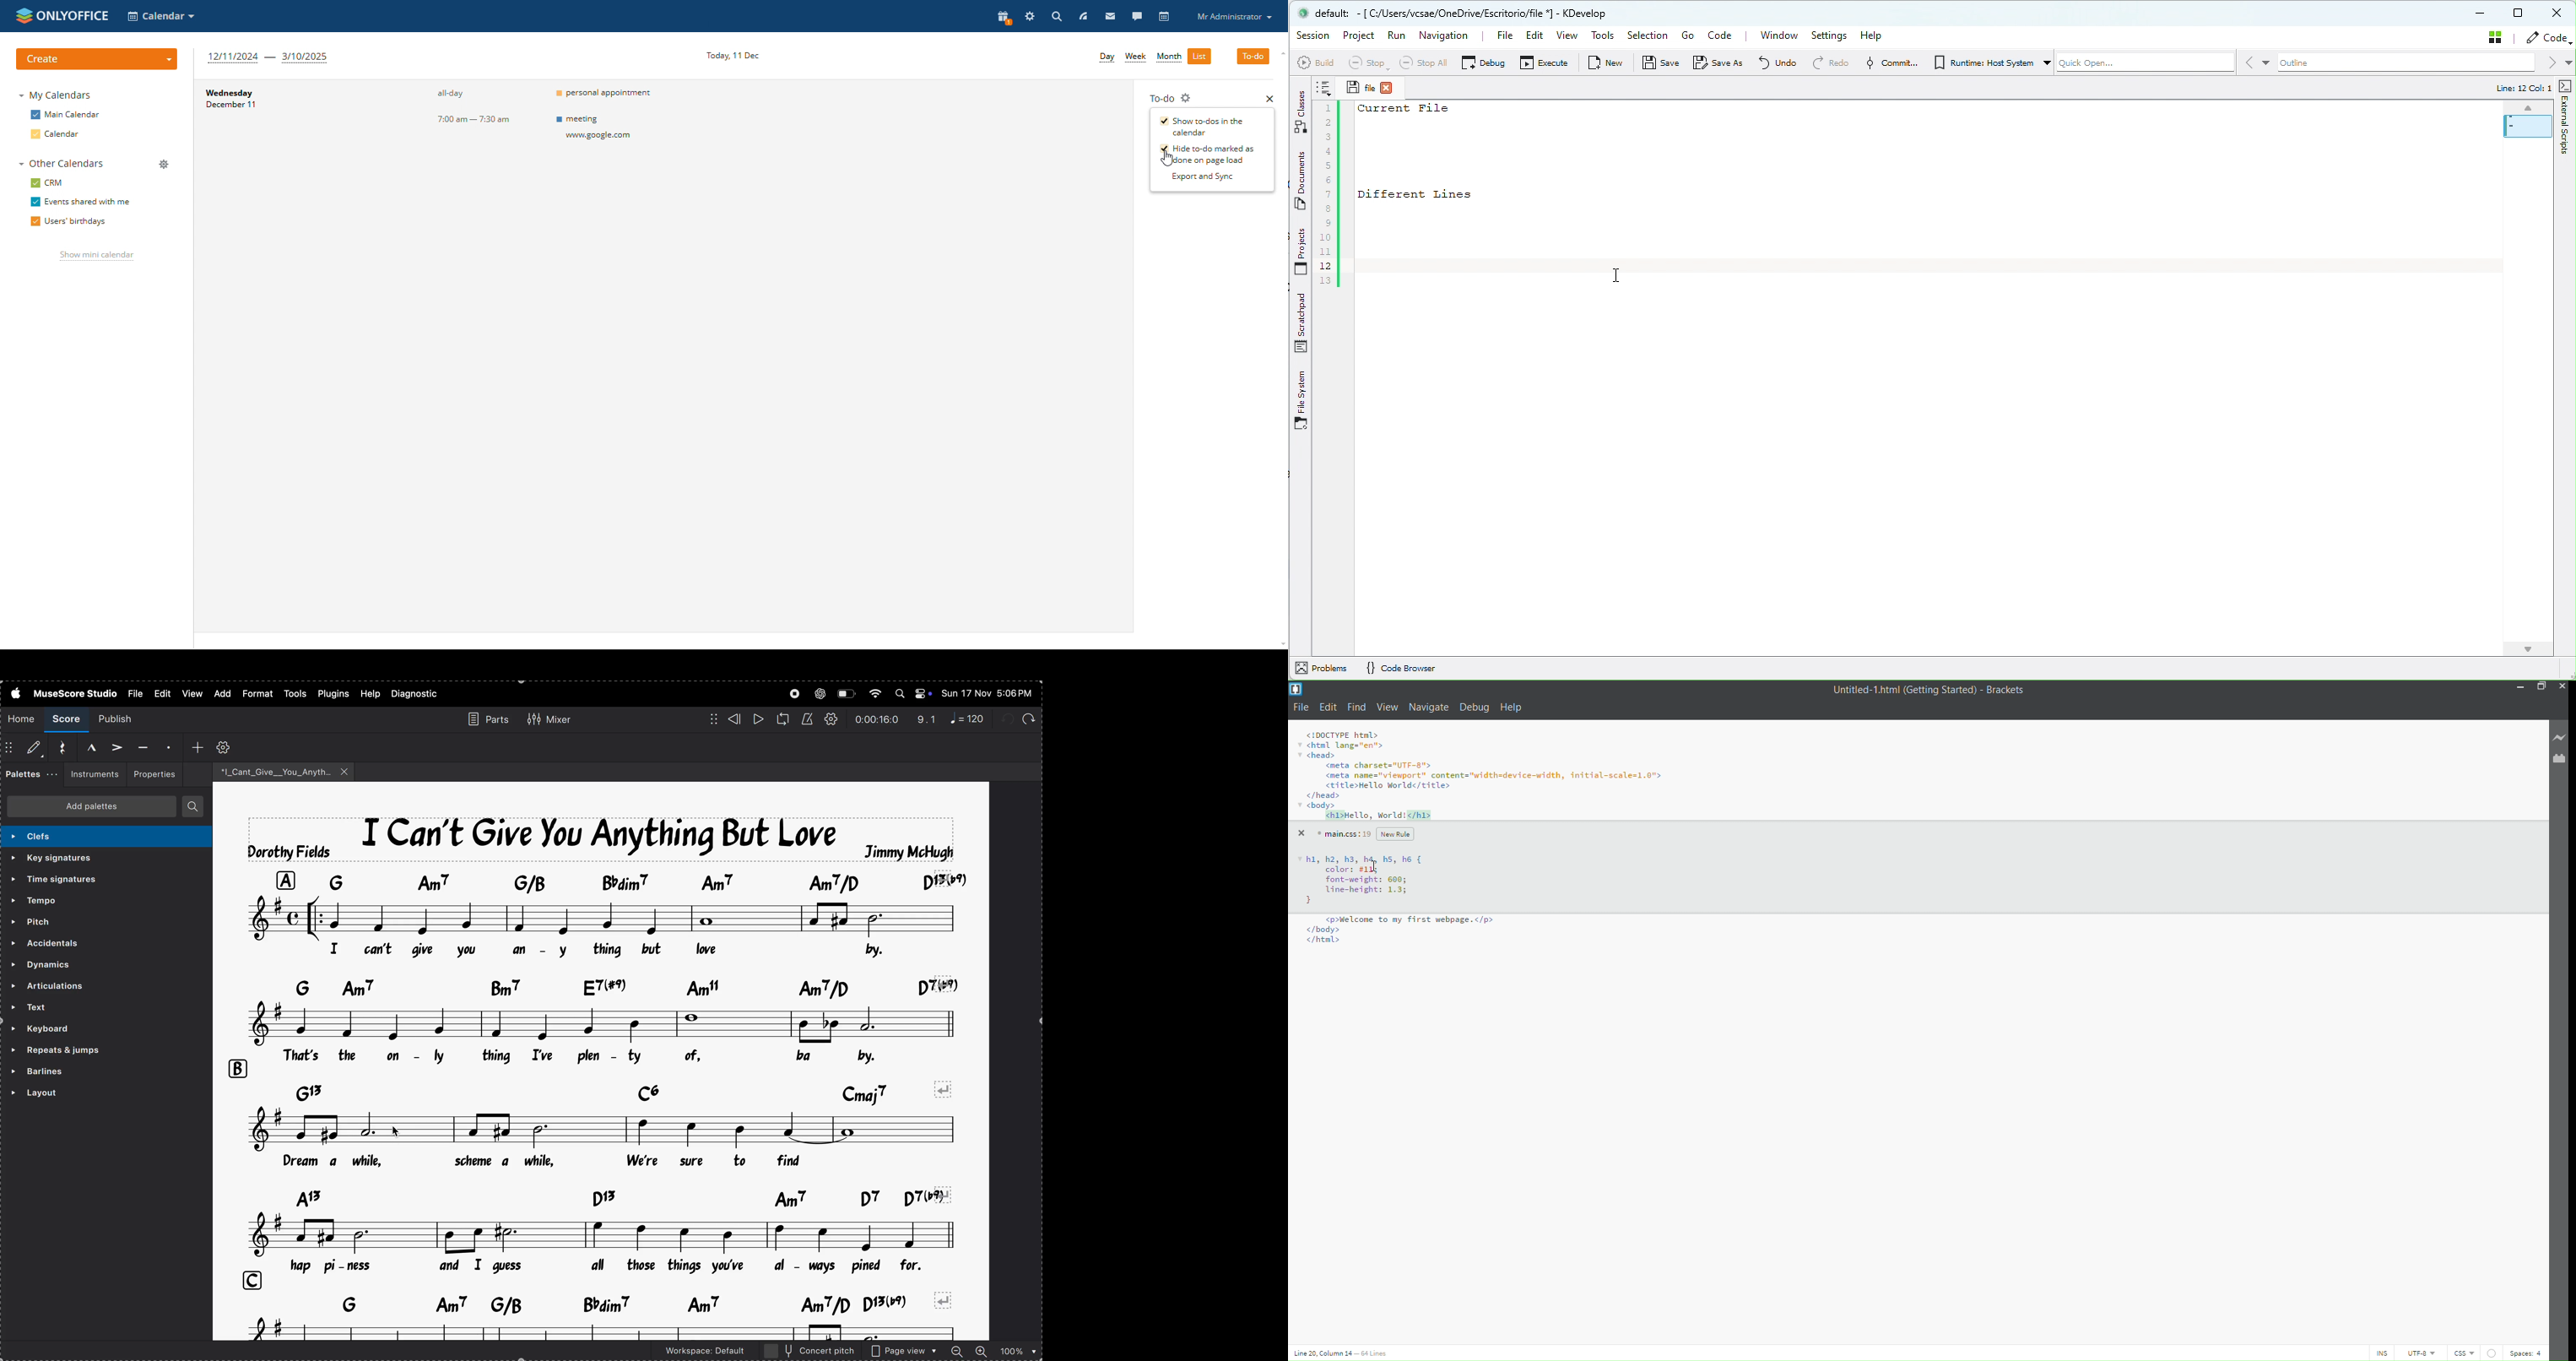 The width and height of the screenshot is (2576, 1372). Describe the element at coordinates (1621, 273) in the screenshot. I see `Cursor` at that location.